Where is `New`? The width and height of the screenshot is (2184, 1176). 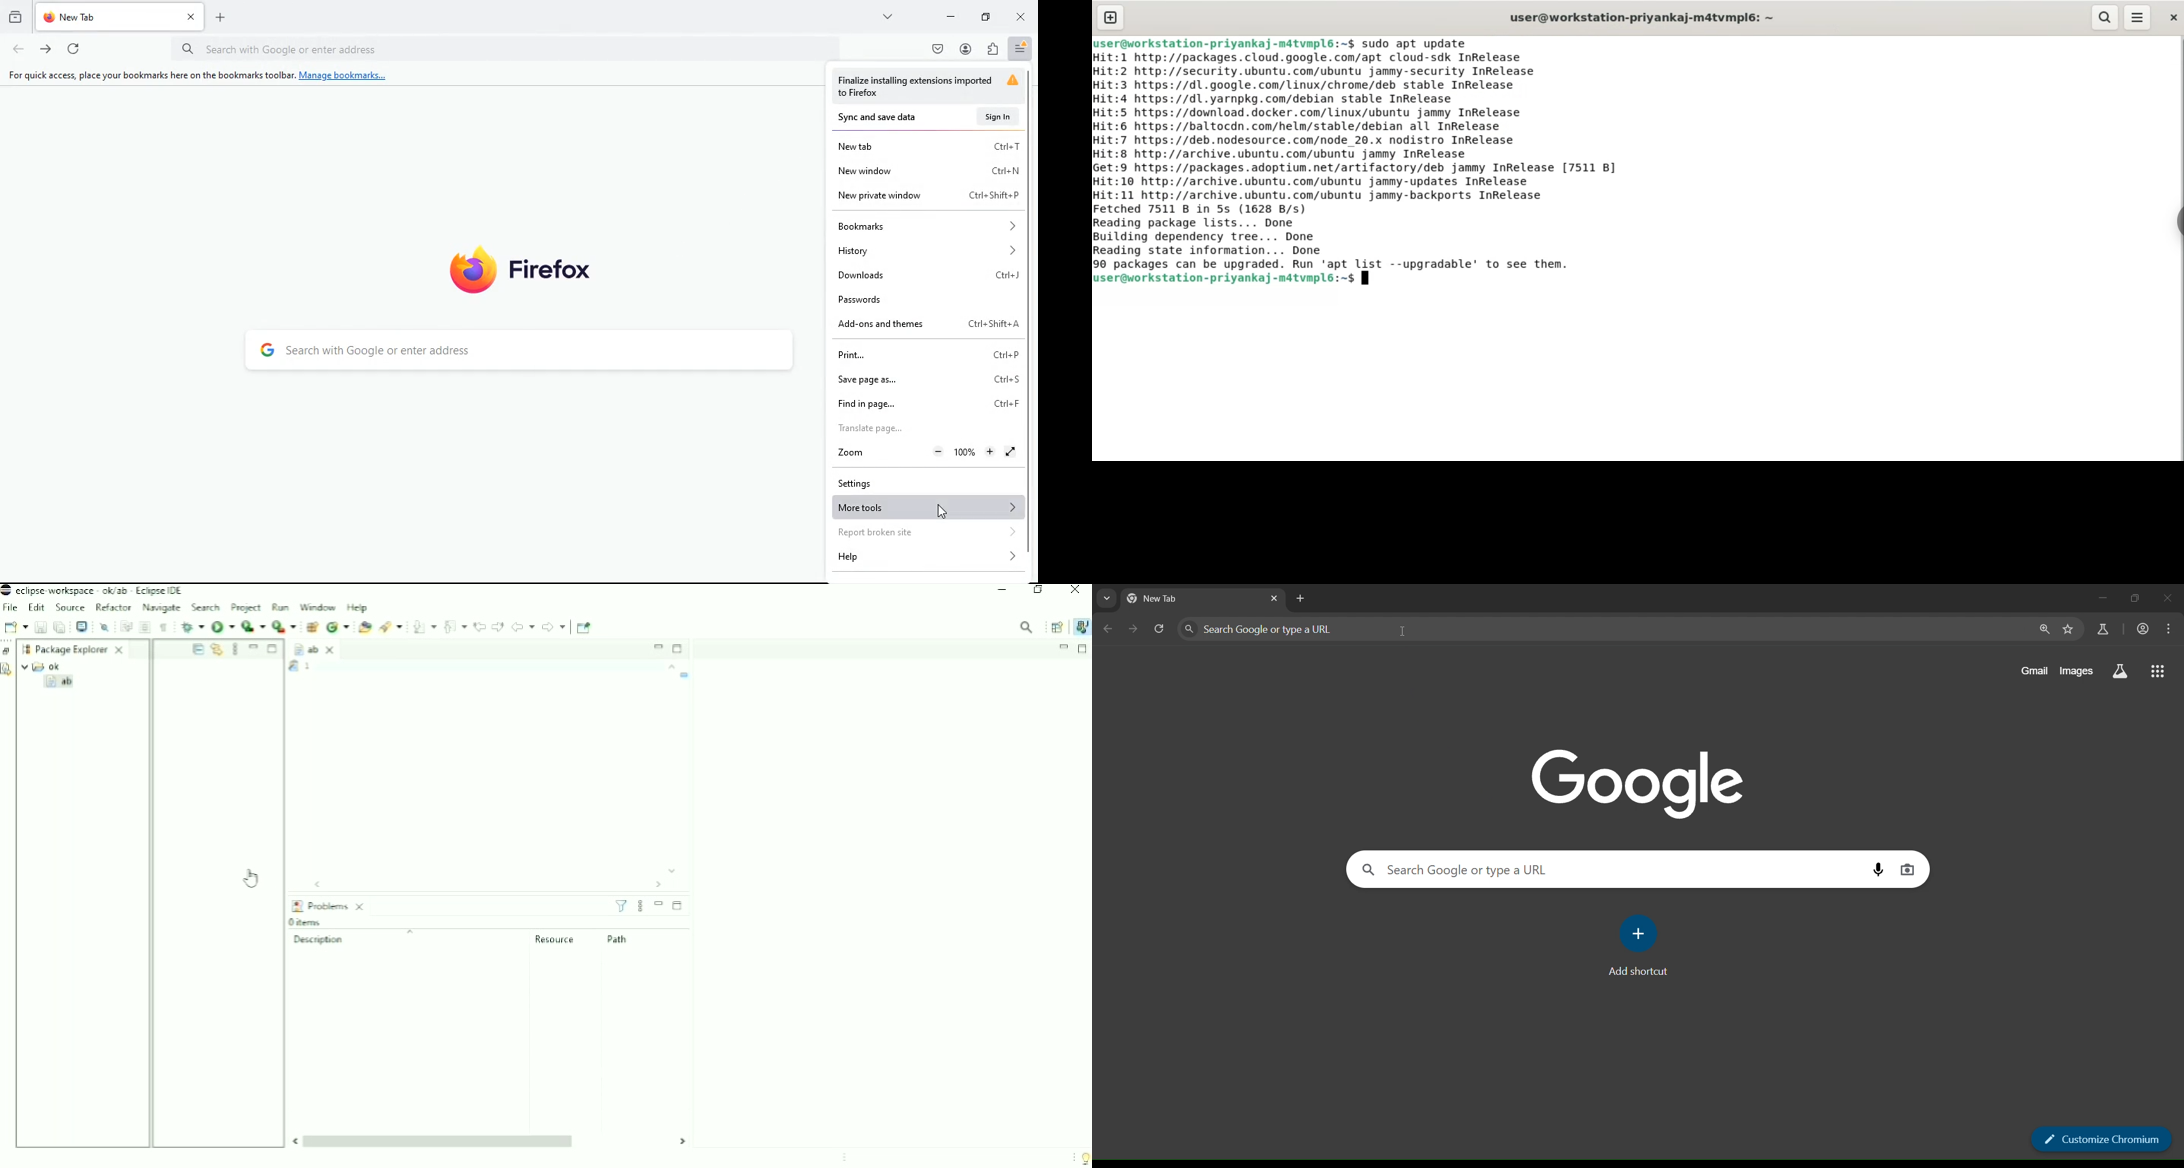
New is located at coordinates (15, 627).